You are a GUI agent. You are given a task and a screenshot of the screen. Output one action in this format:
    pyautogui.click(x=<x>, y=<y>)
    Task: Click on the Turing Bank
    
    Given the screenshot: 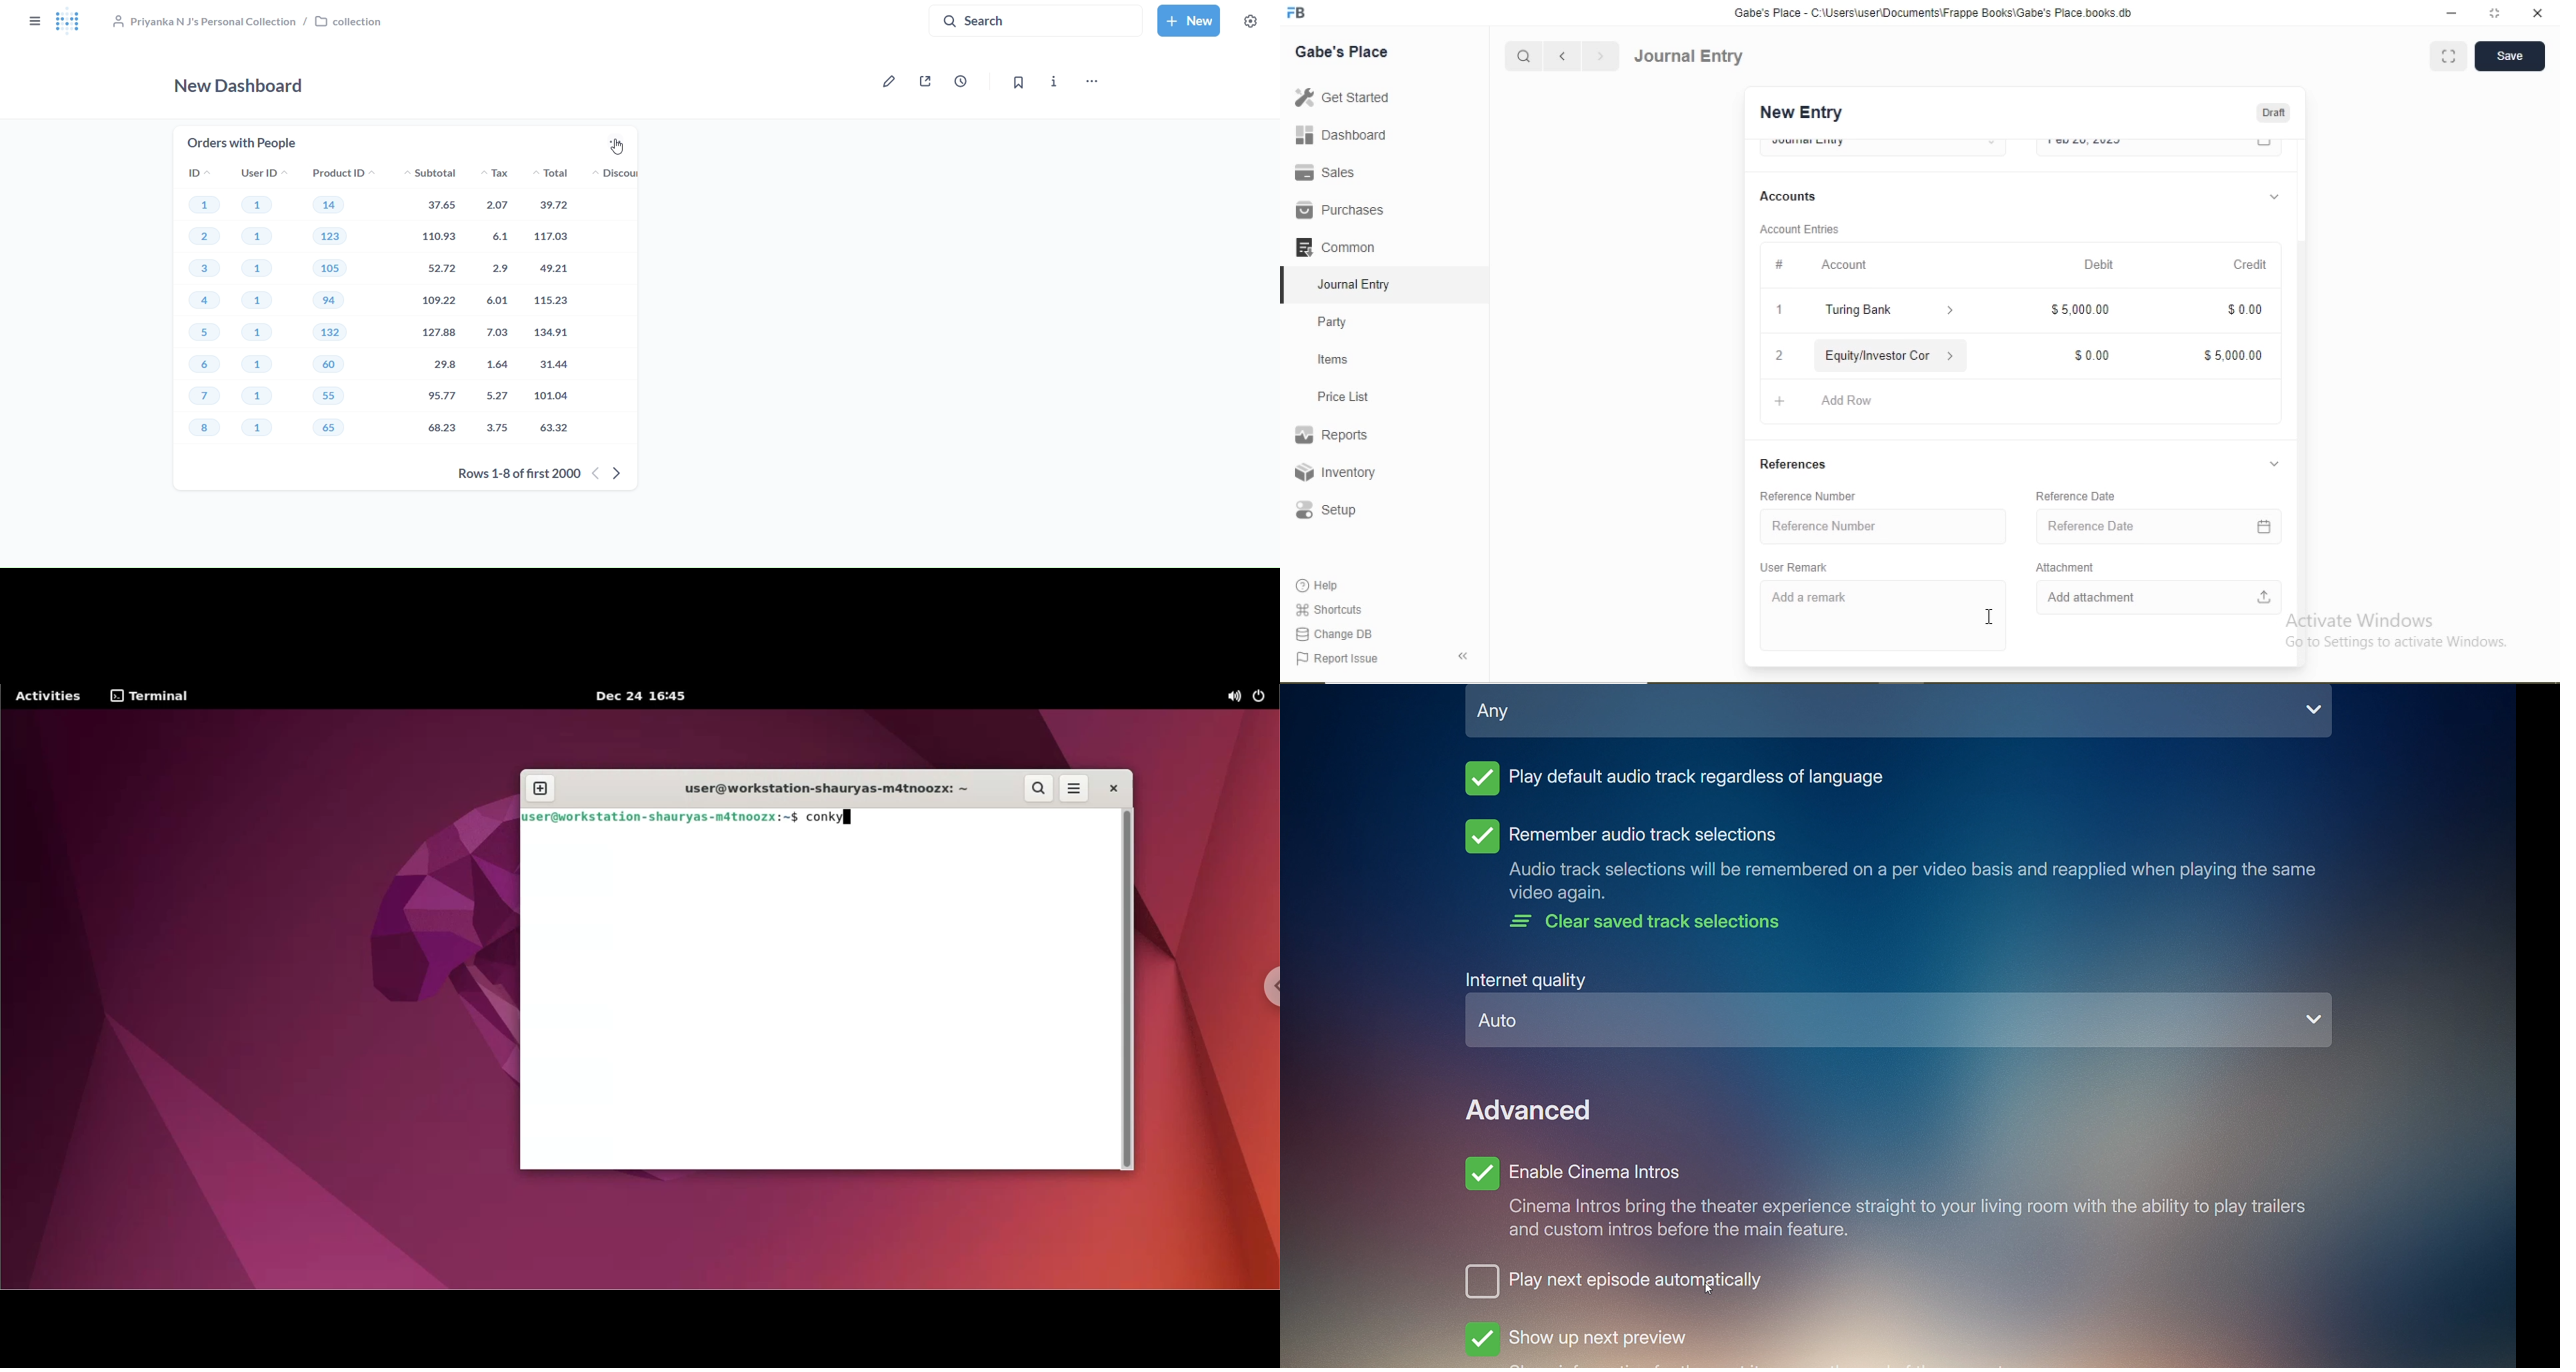 What is the action you would take?
    pyautogui.click(x=1859, y=311)
    